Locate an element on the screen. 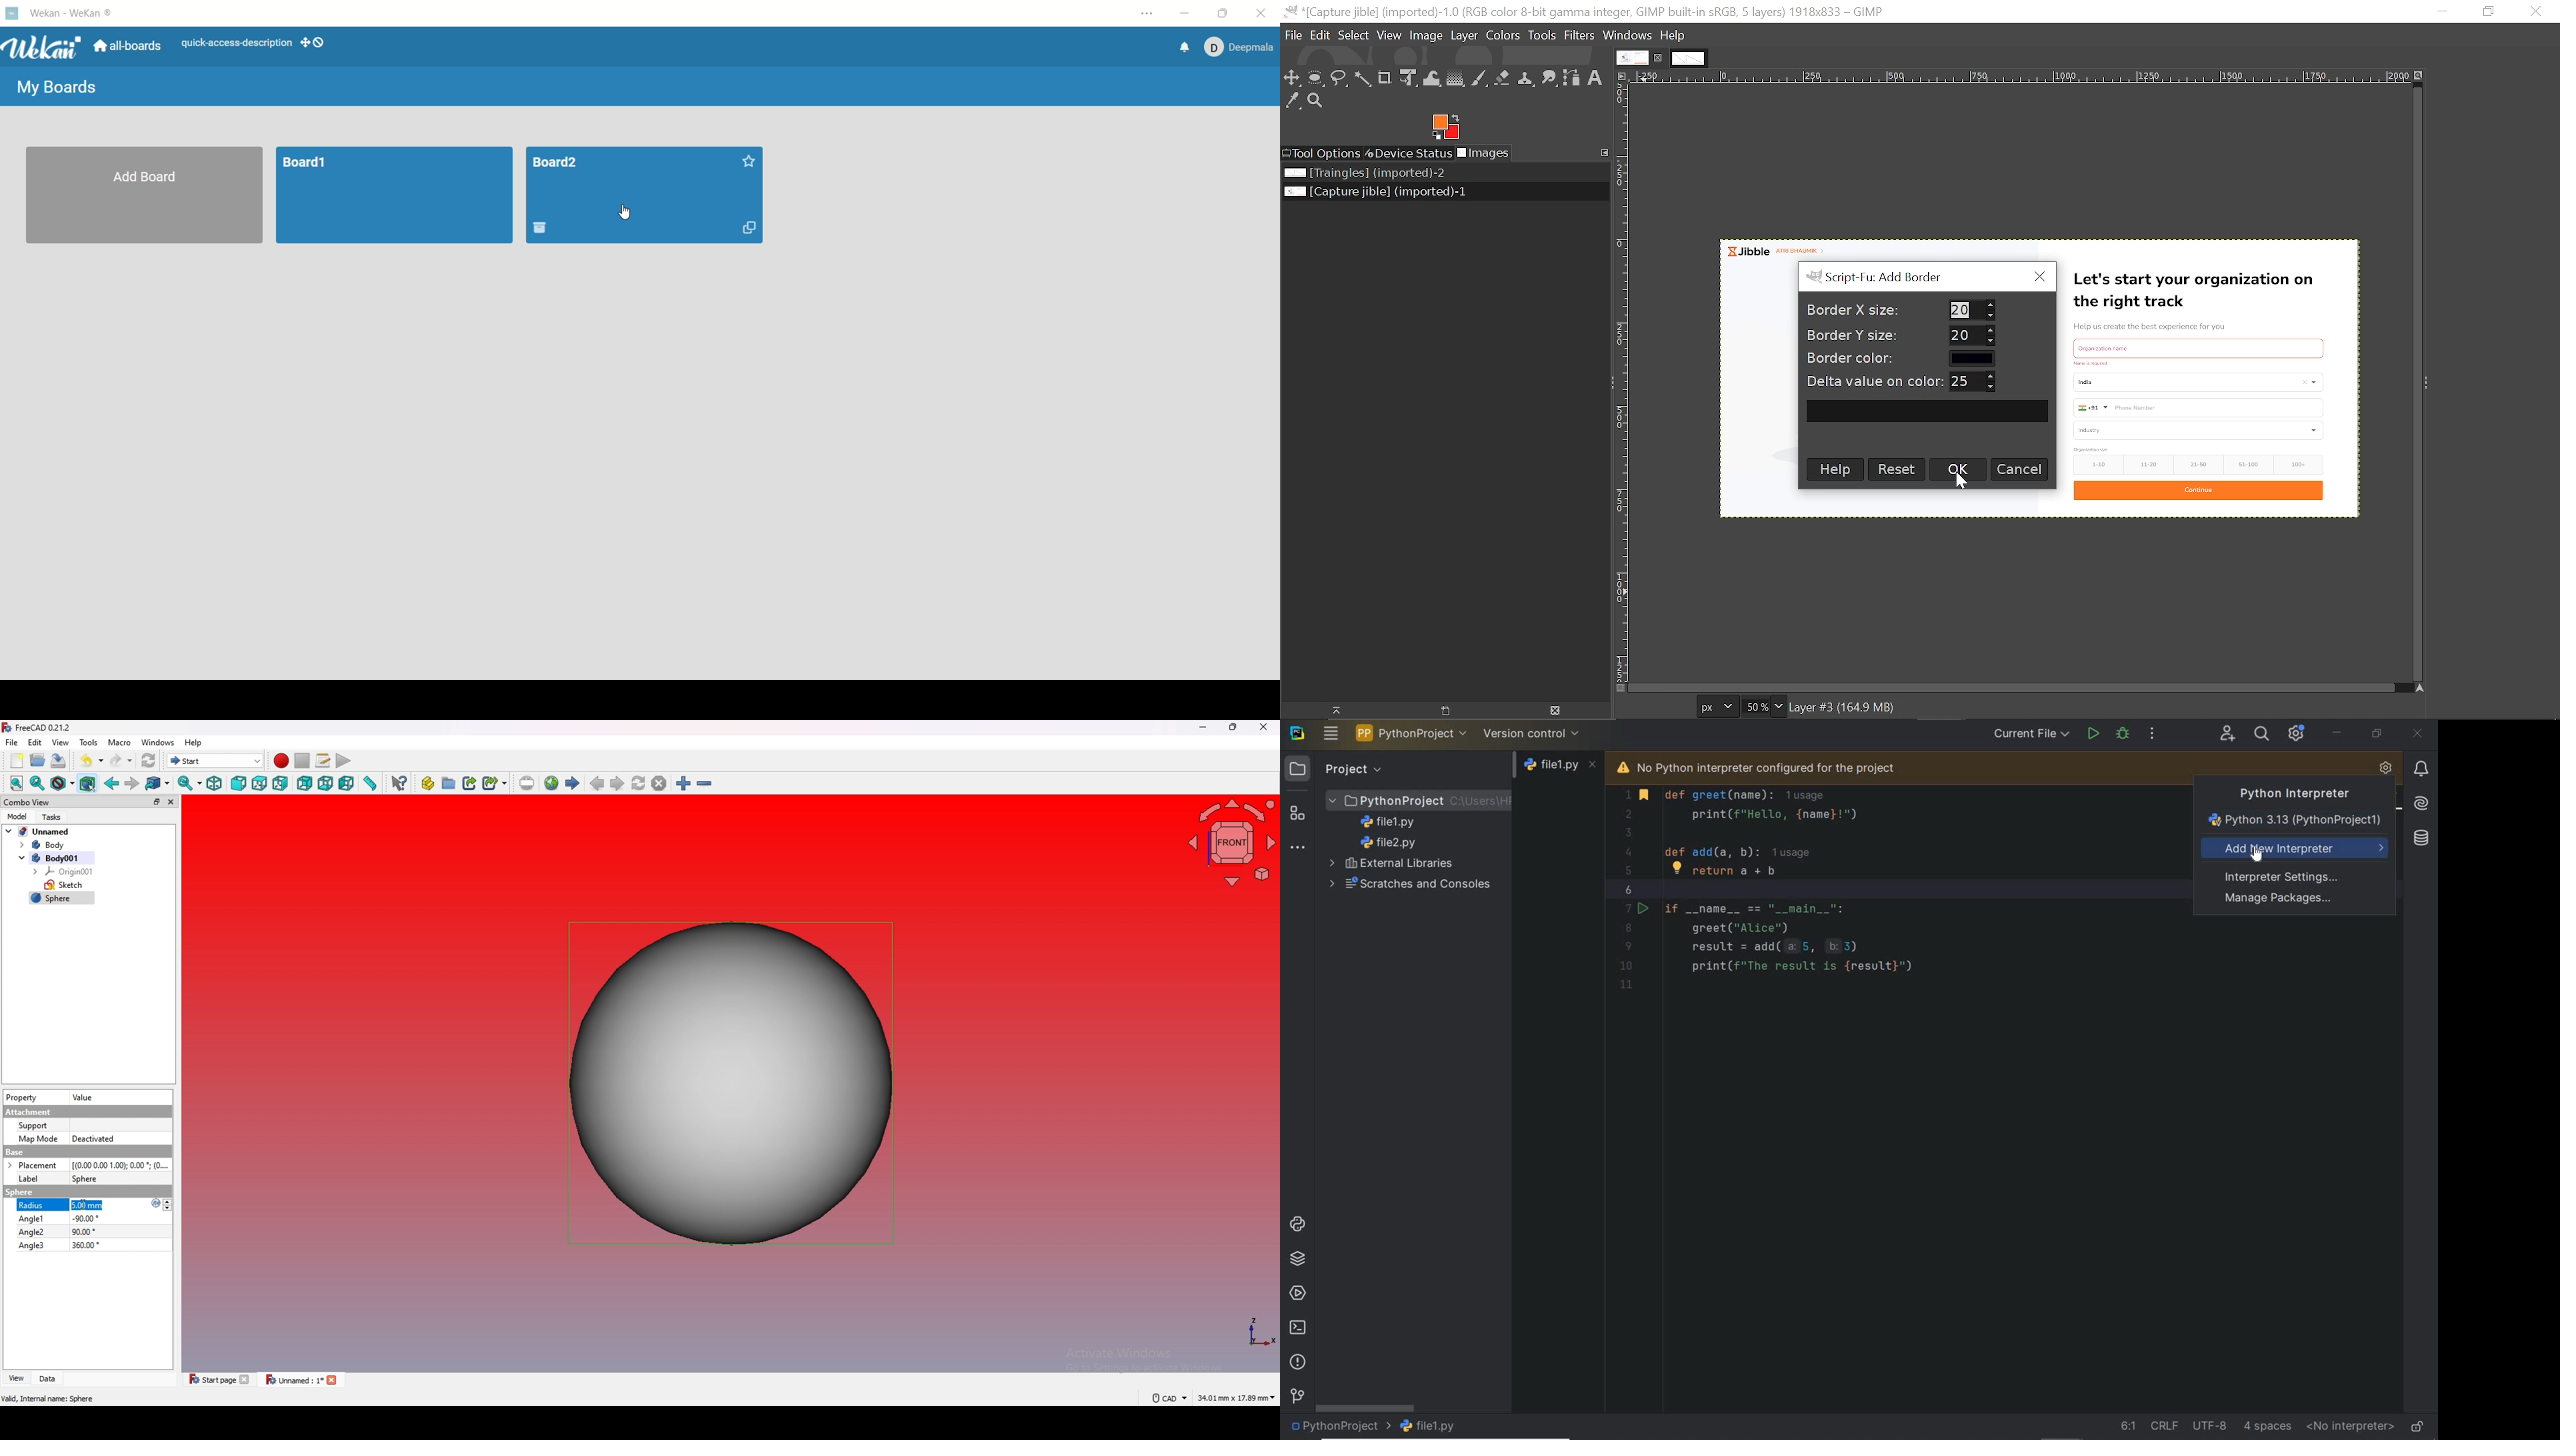  sphere is located at coordinates (62, 899).